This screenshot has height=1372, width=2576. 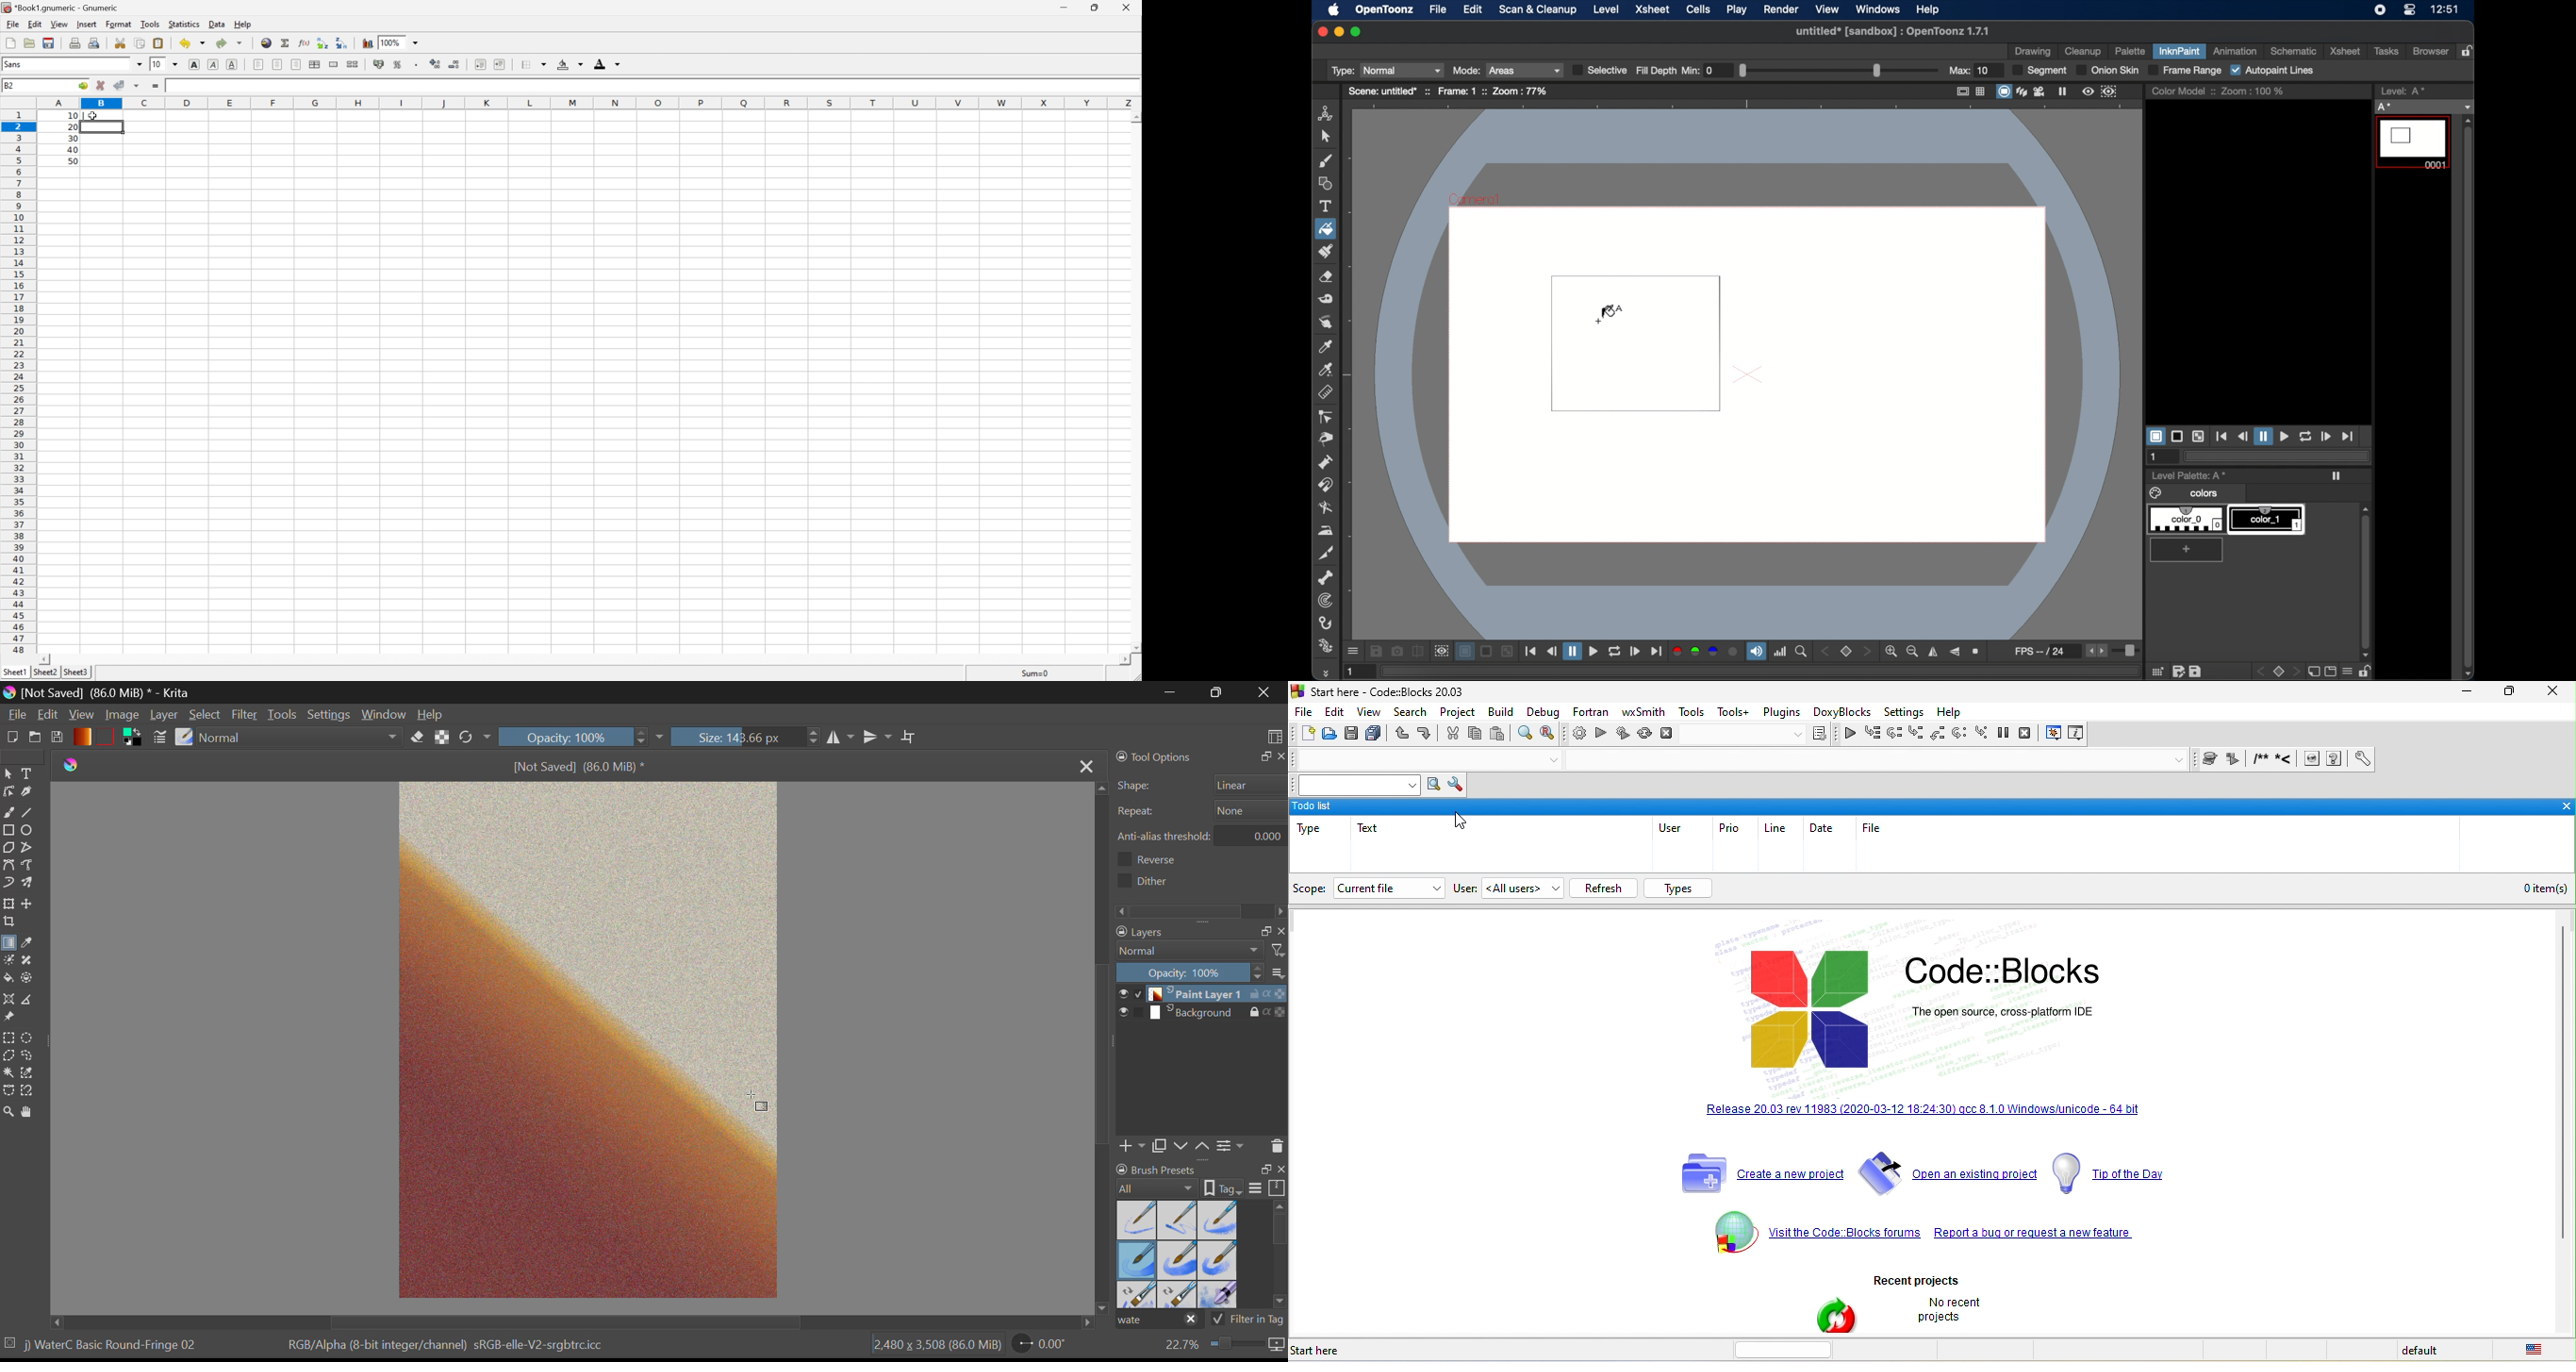 I want to click on save, so click(x=1354, y=734).